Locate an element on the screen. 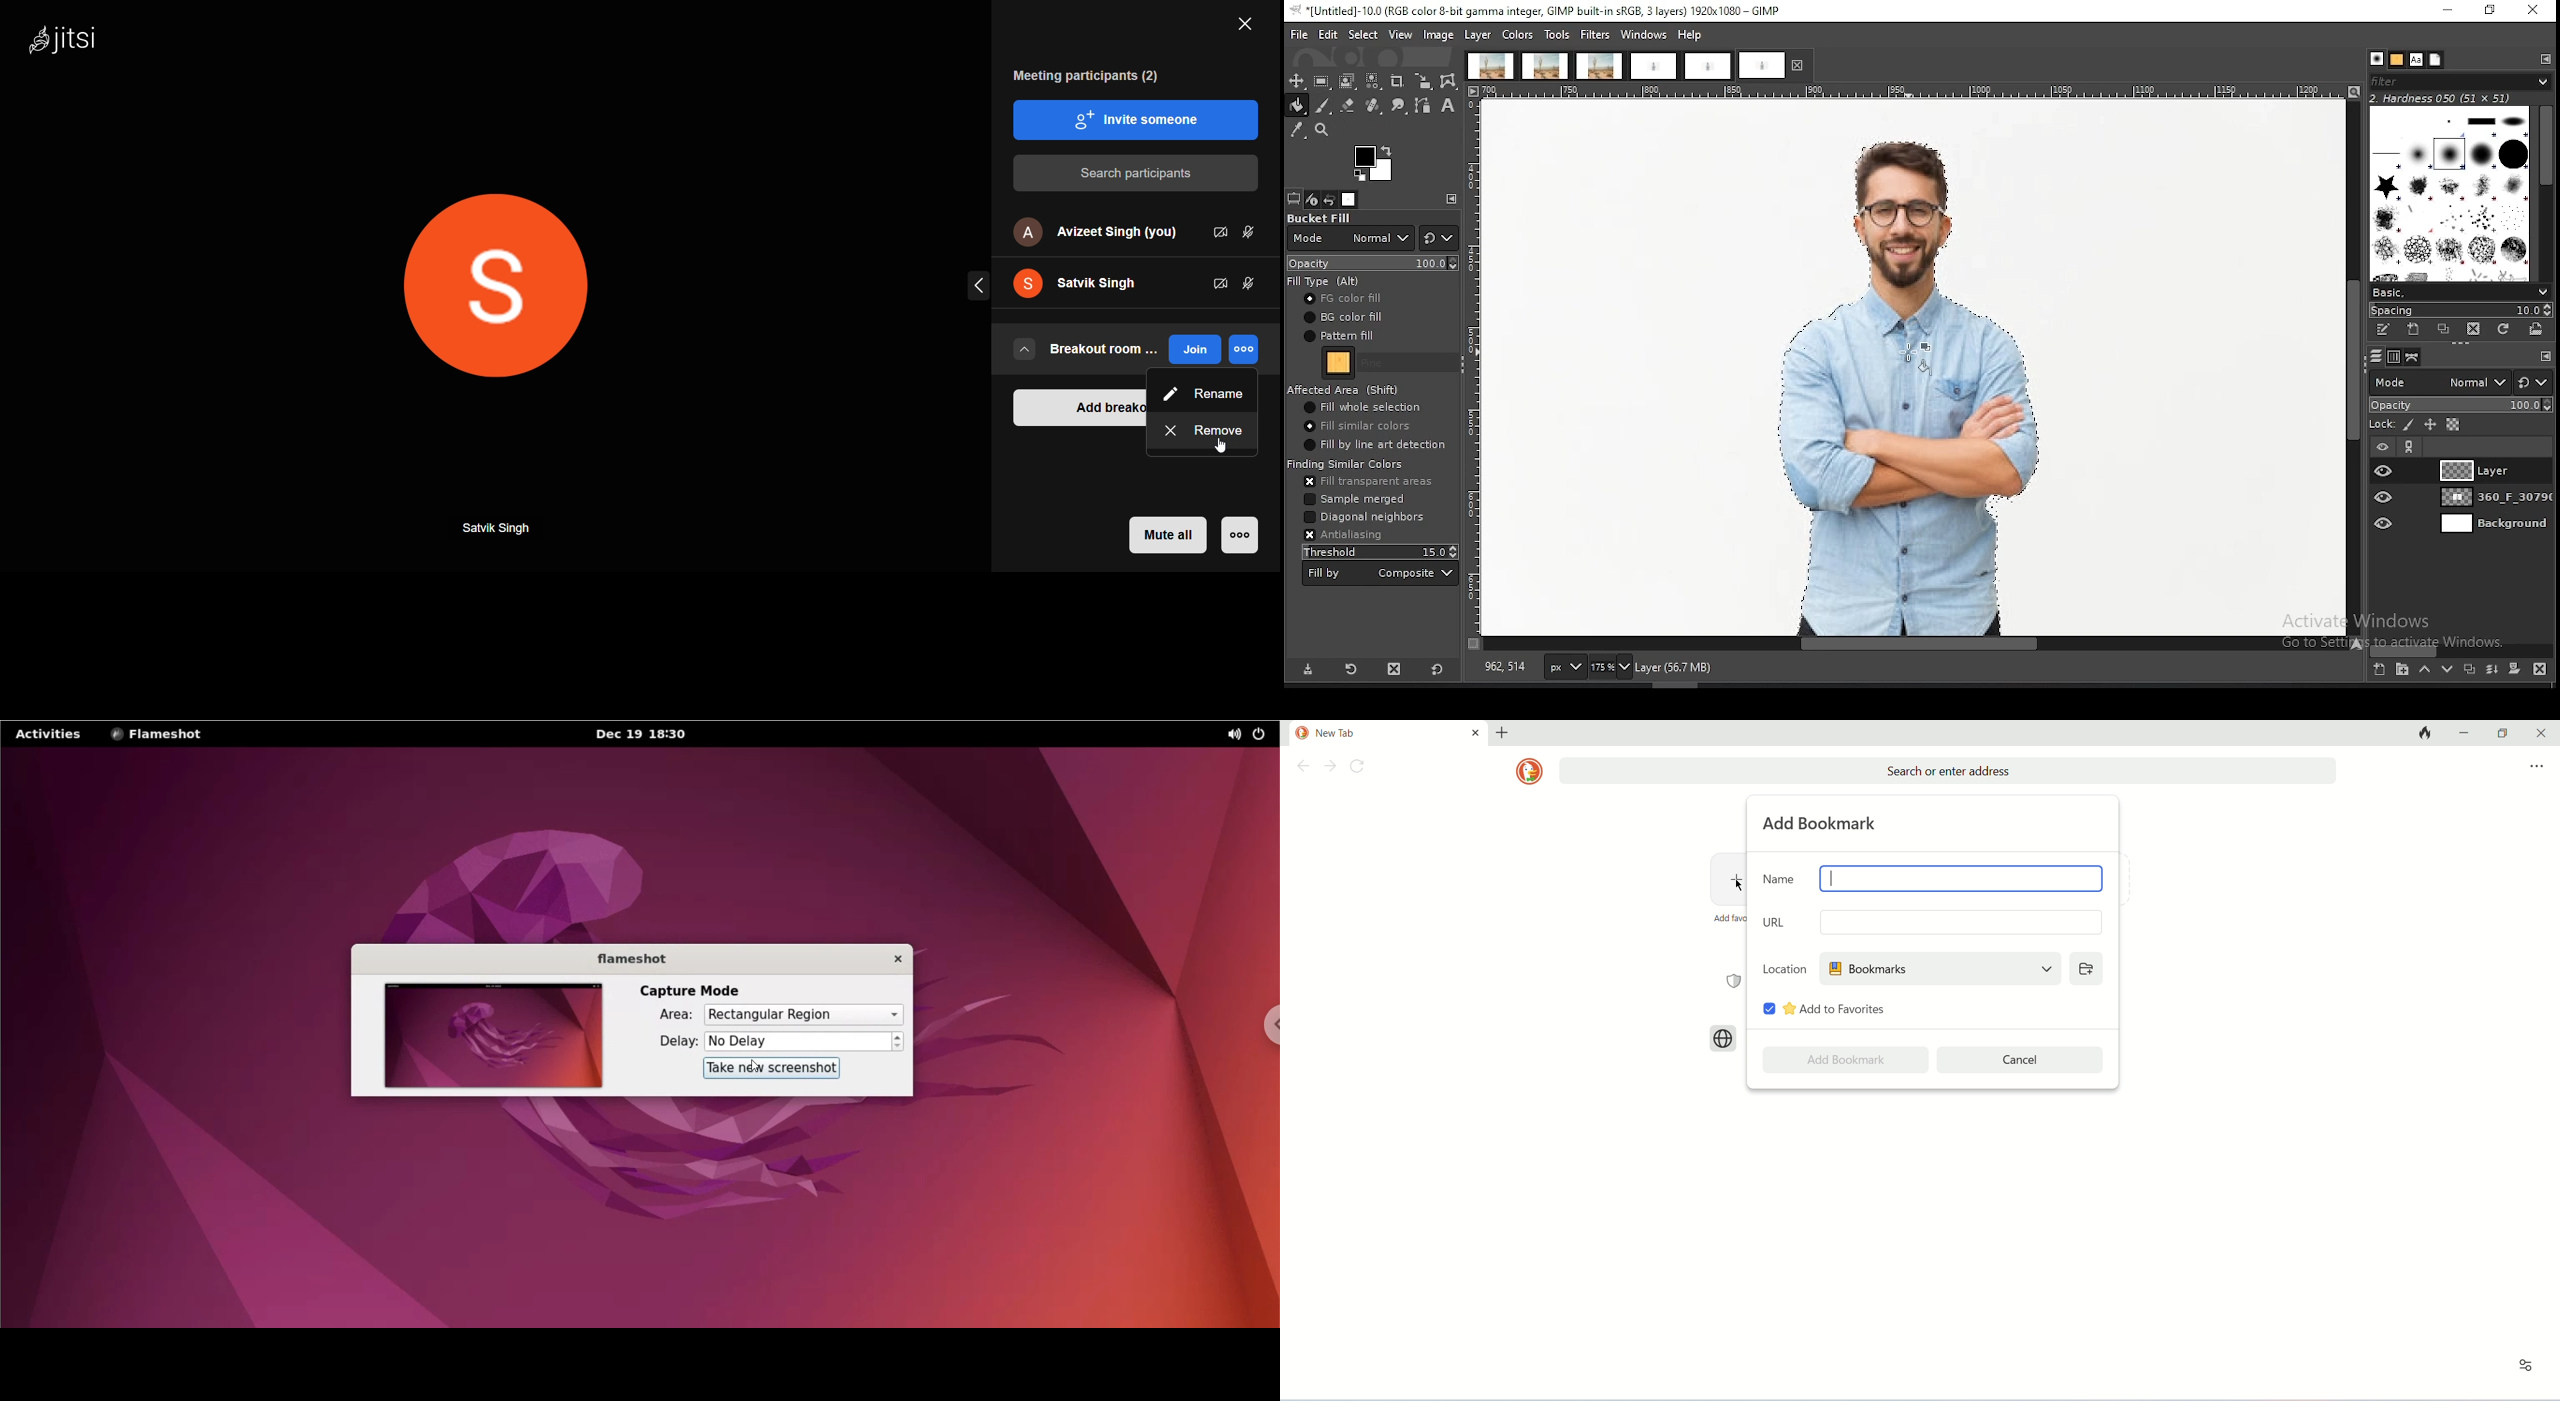 This screenshot has width=2576, height=1428. reset is located at coordinates (1437, 667).